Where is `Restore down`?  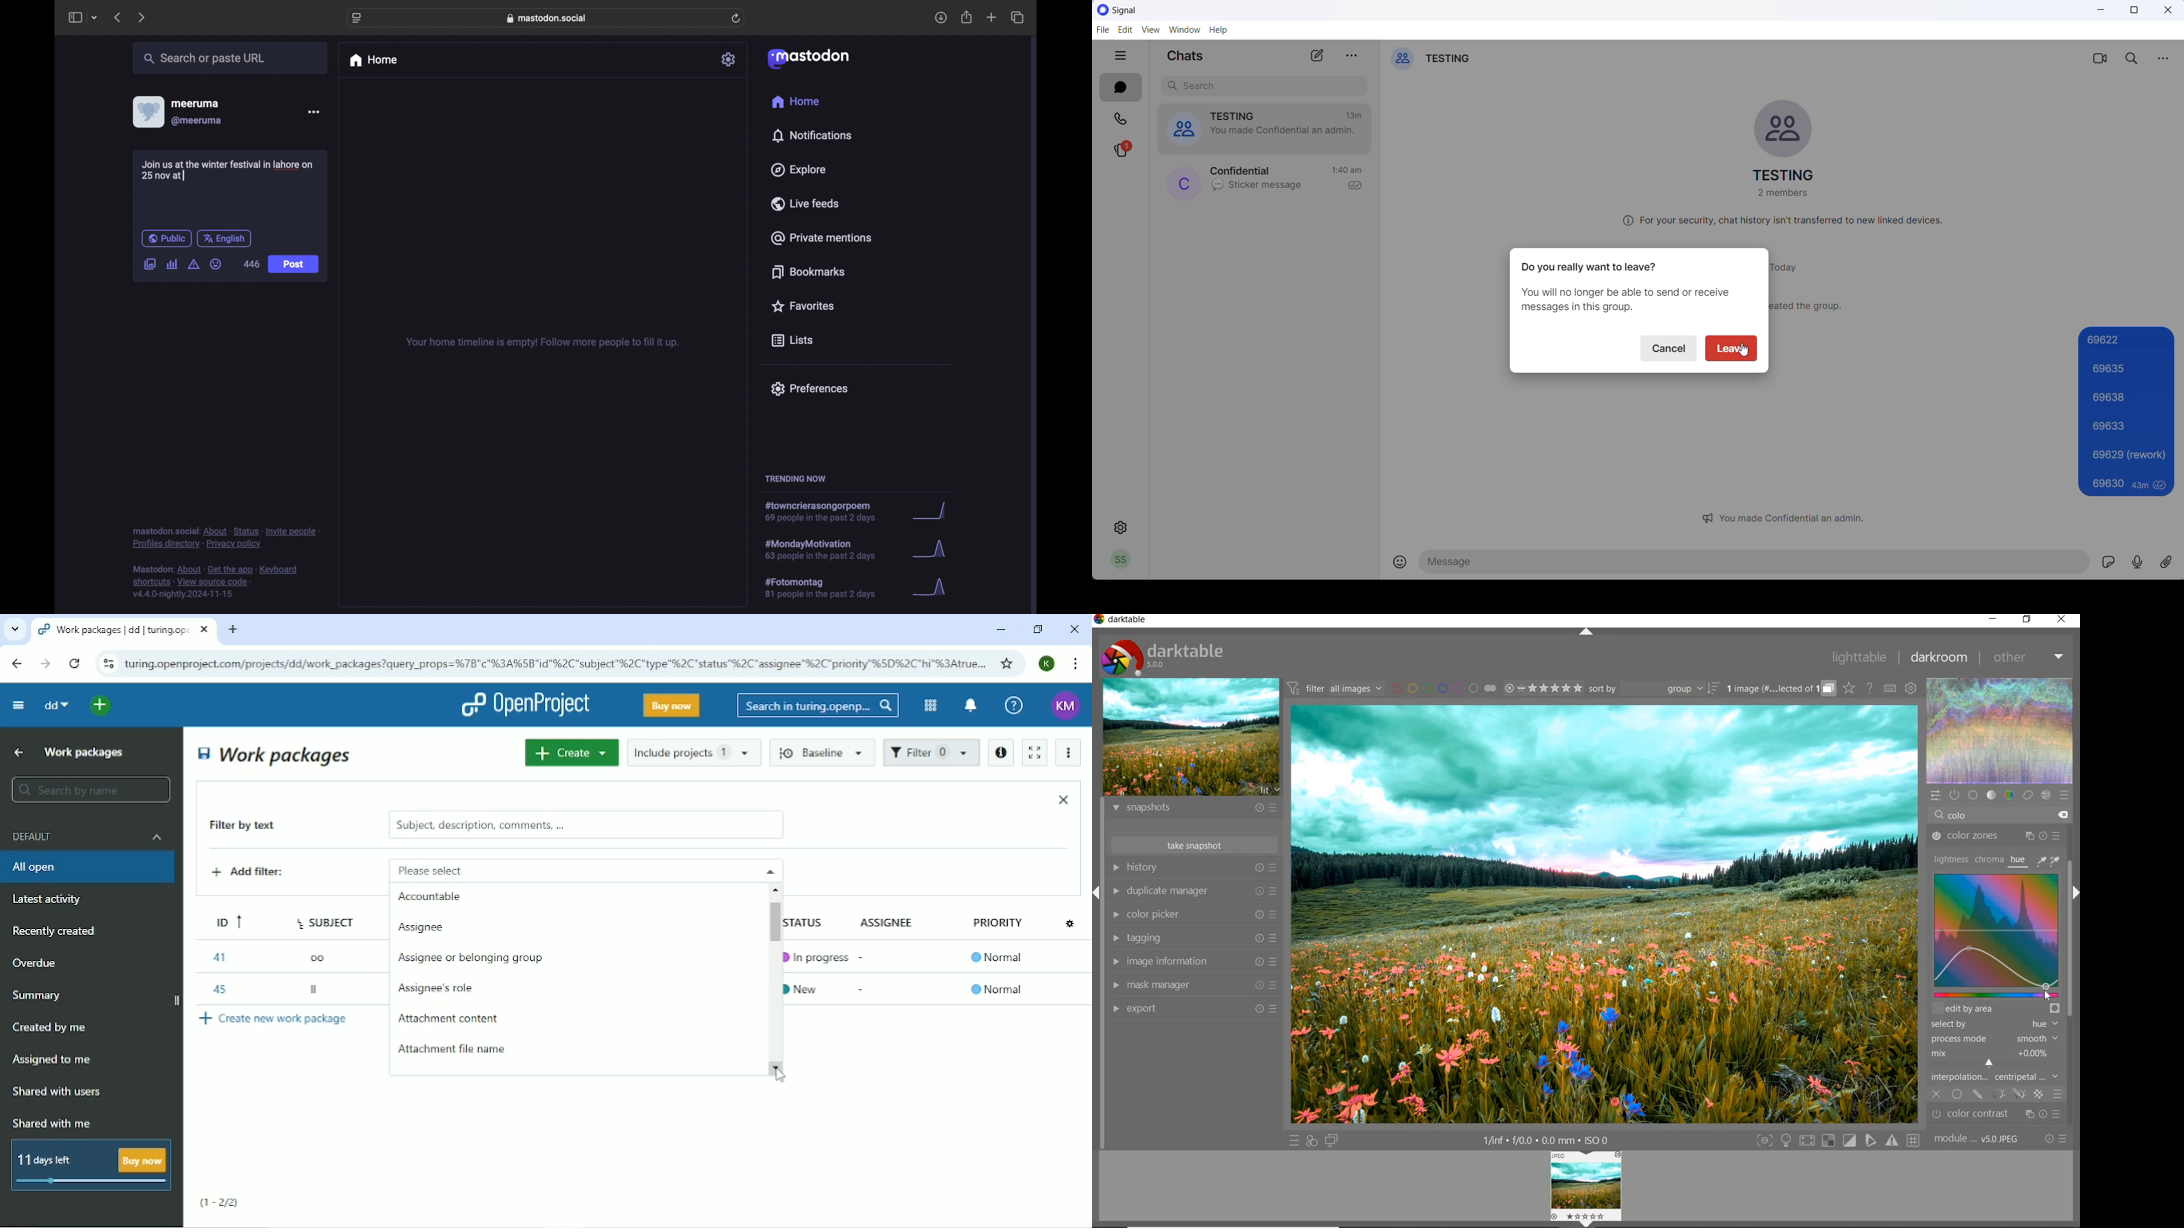
Restore down is located at coordinates (1037, 629).